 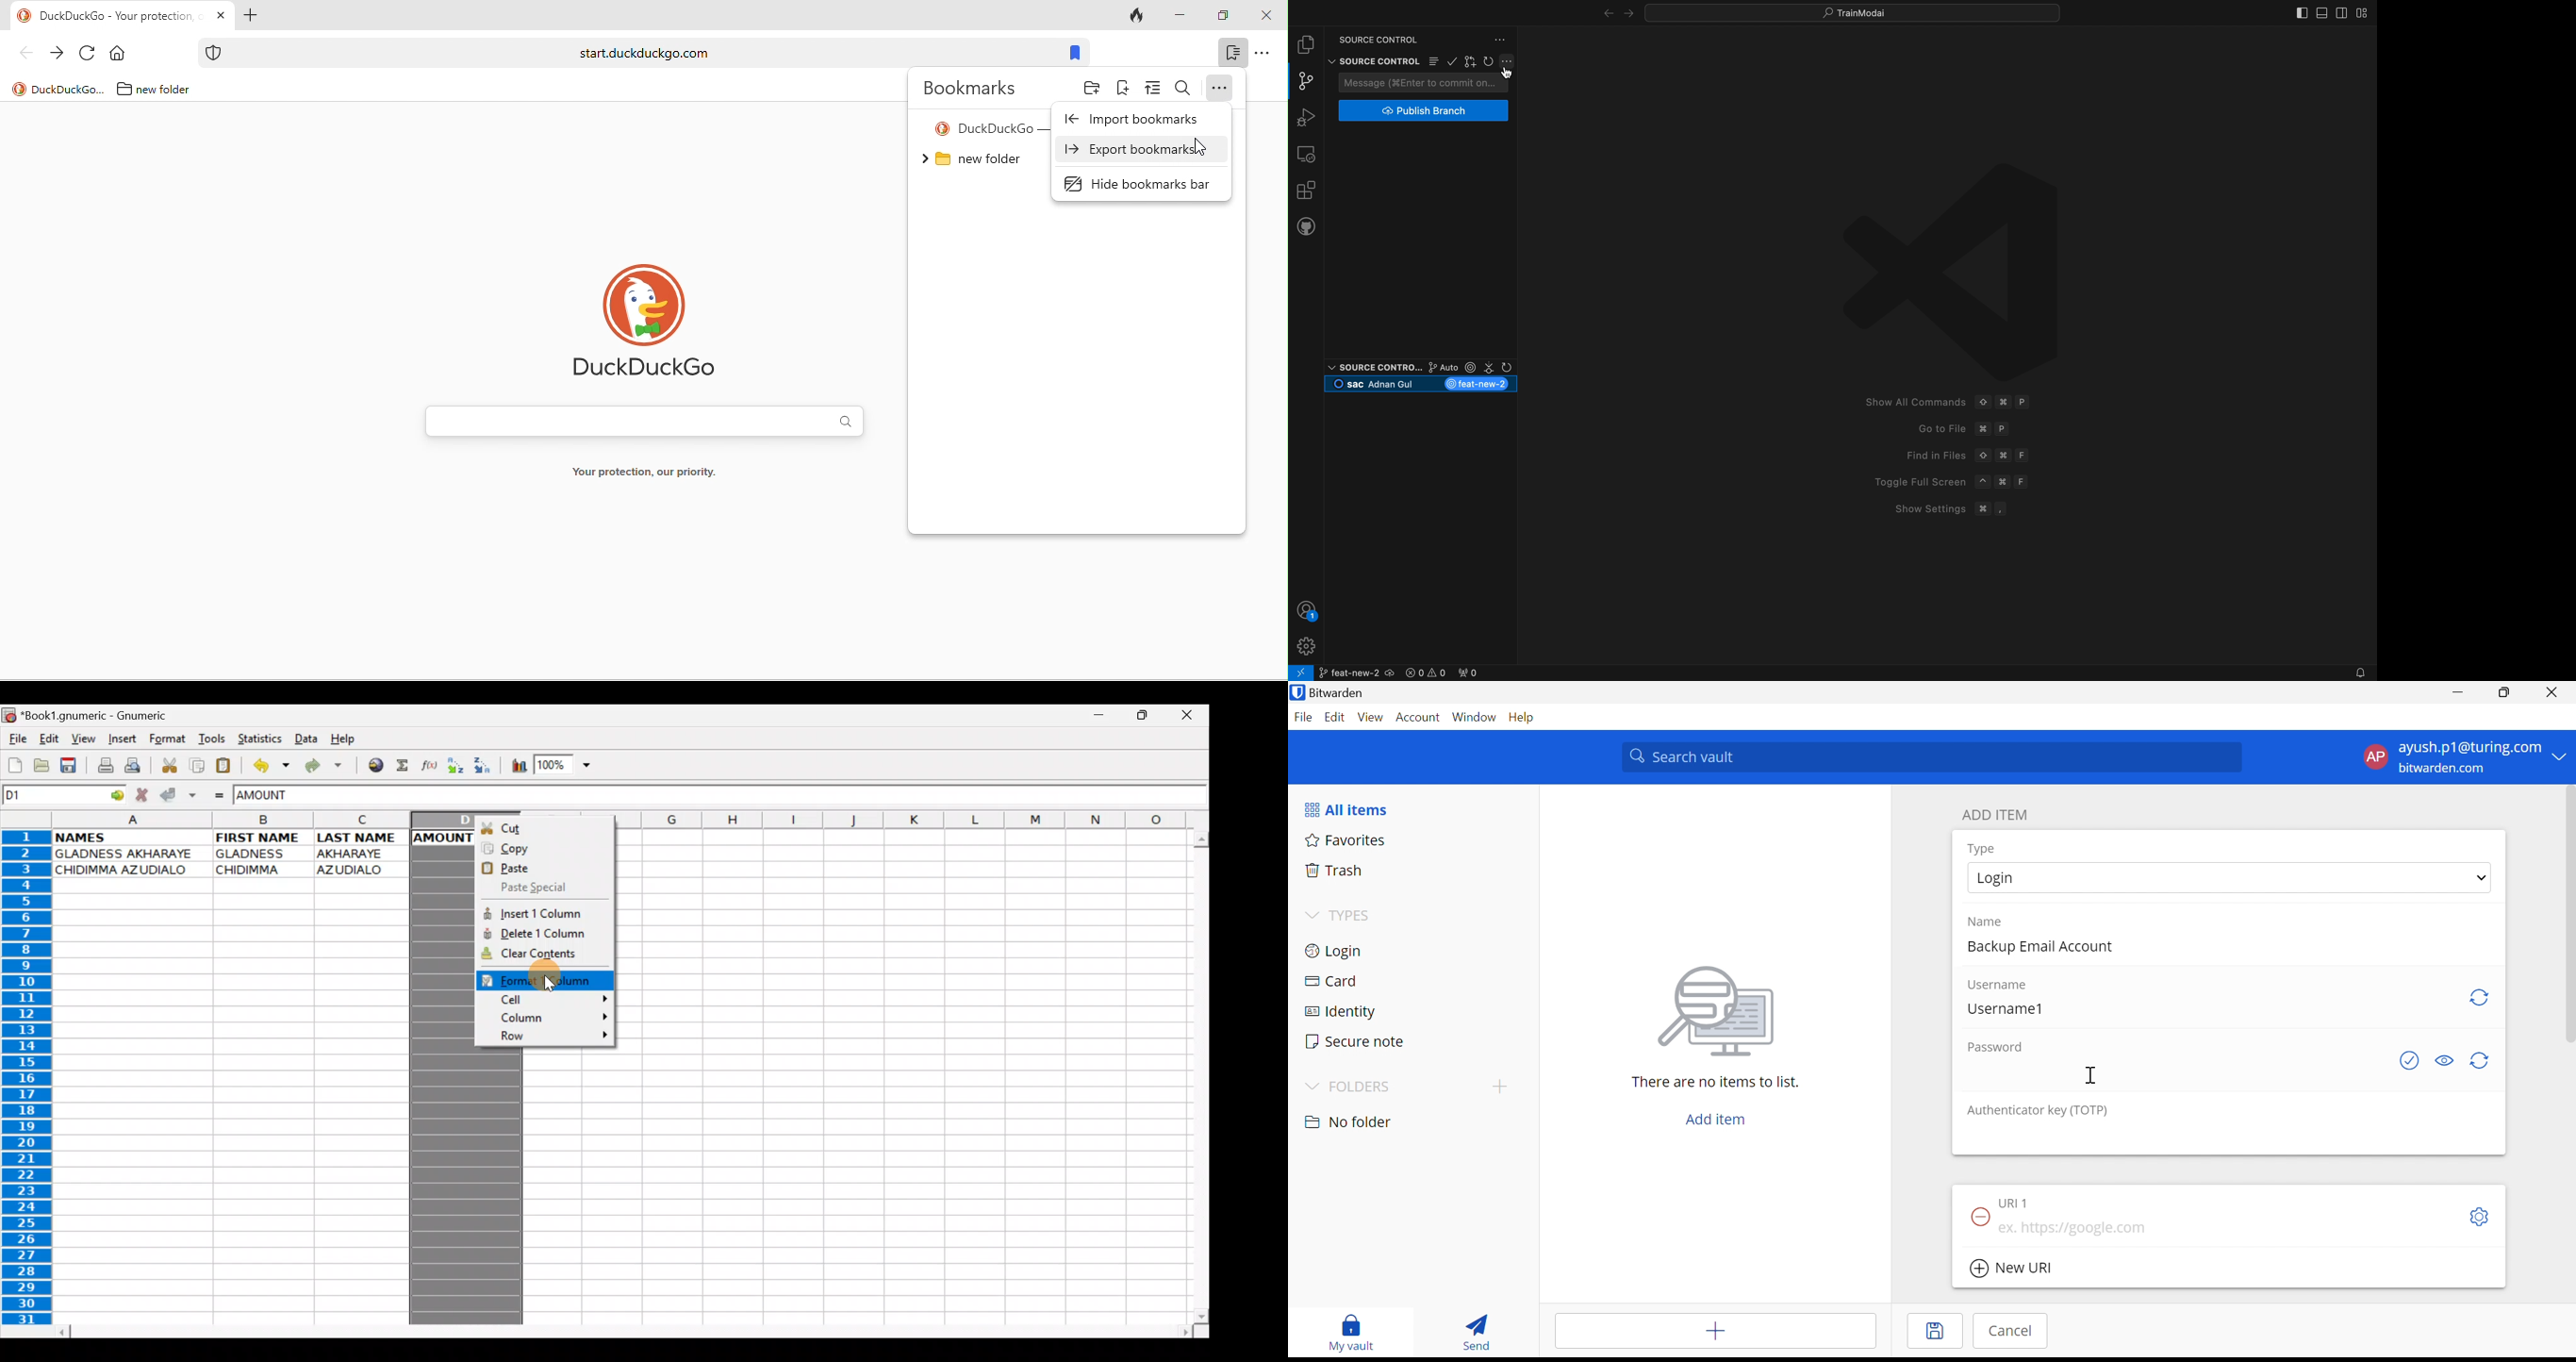 What do you see at coordinates (547, 912) in the screenshot?
I see `Insert 1 column` at bounding box center [547, 912].